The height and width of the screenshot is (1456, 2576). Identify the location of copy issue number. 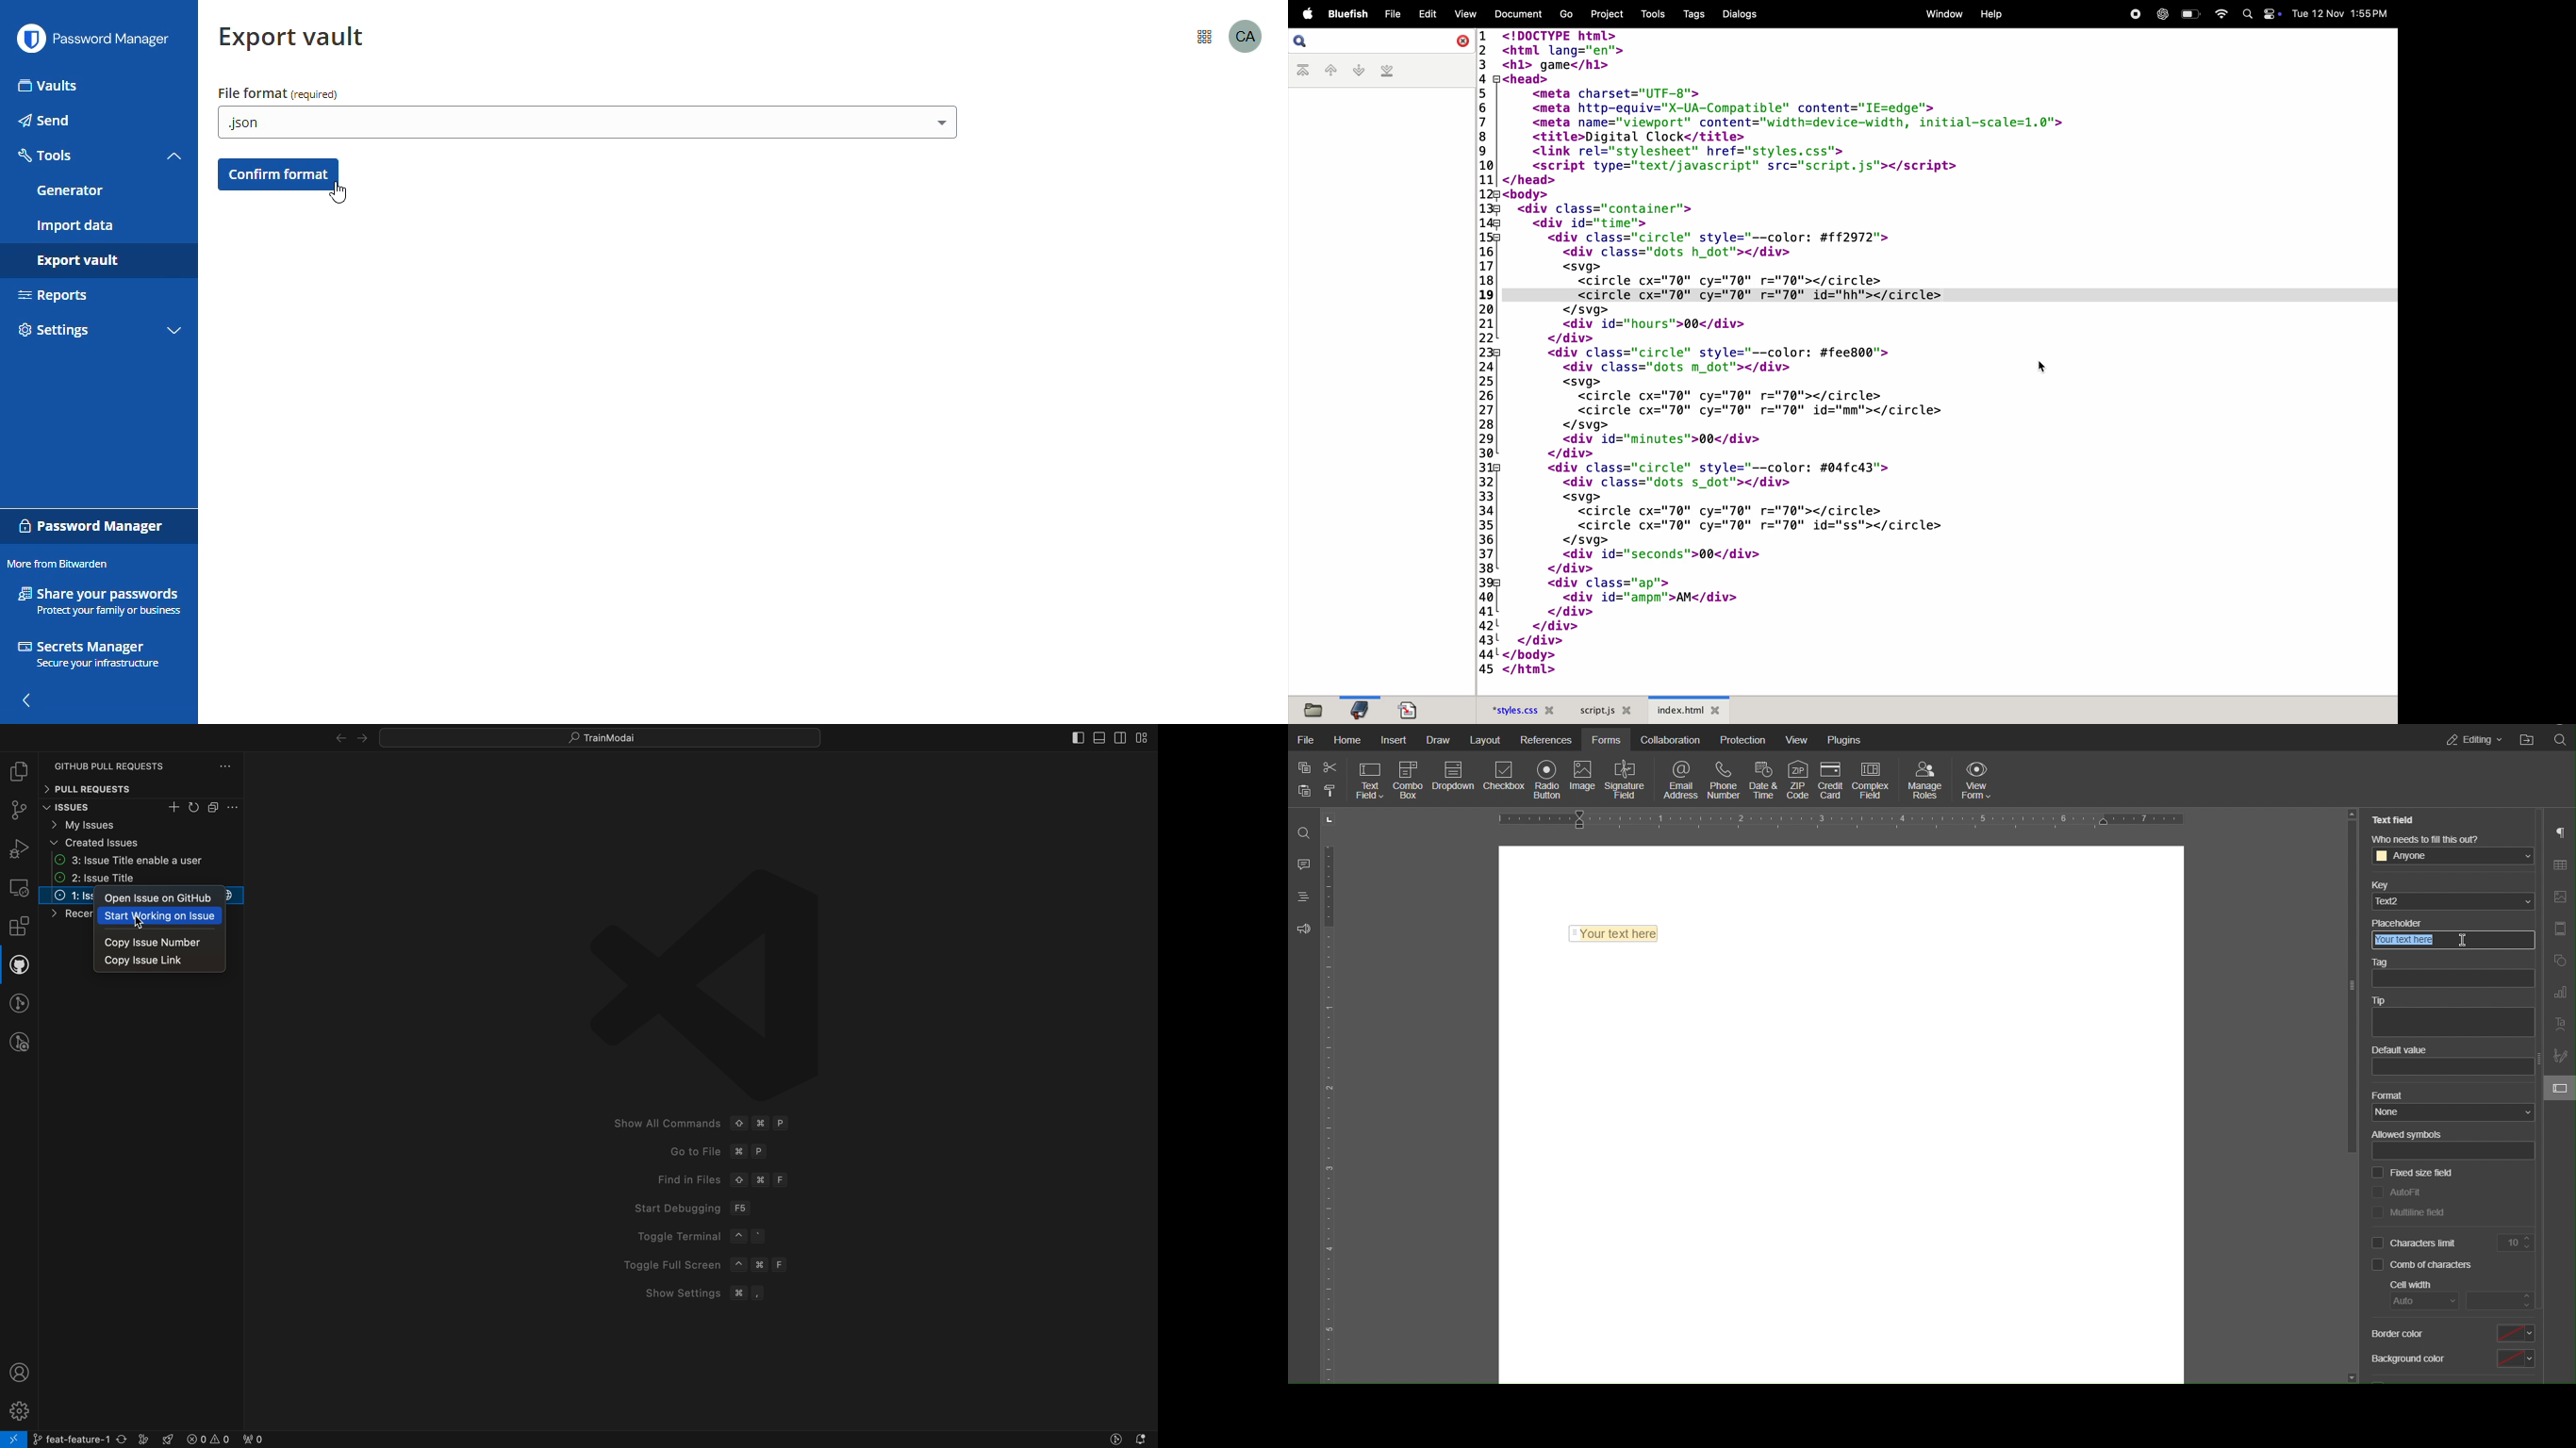
(163, 942).